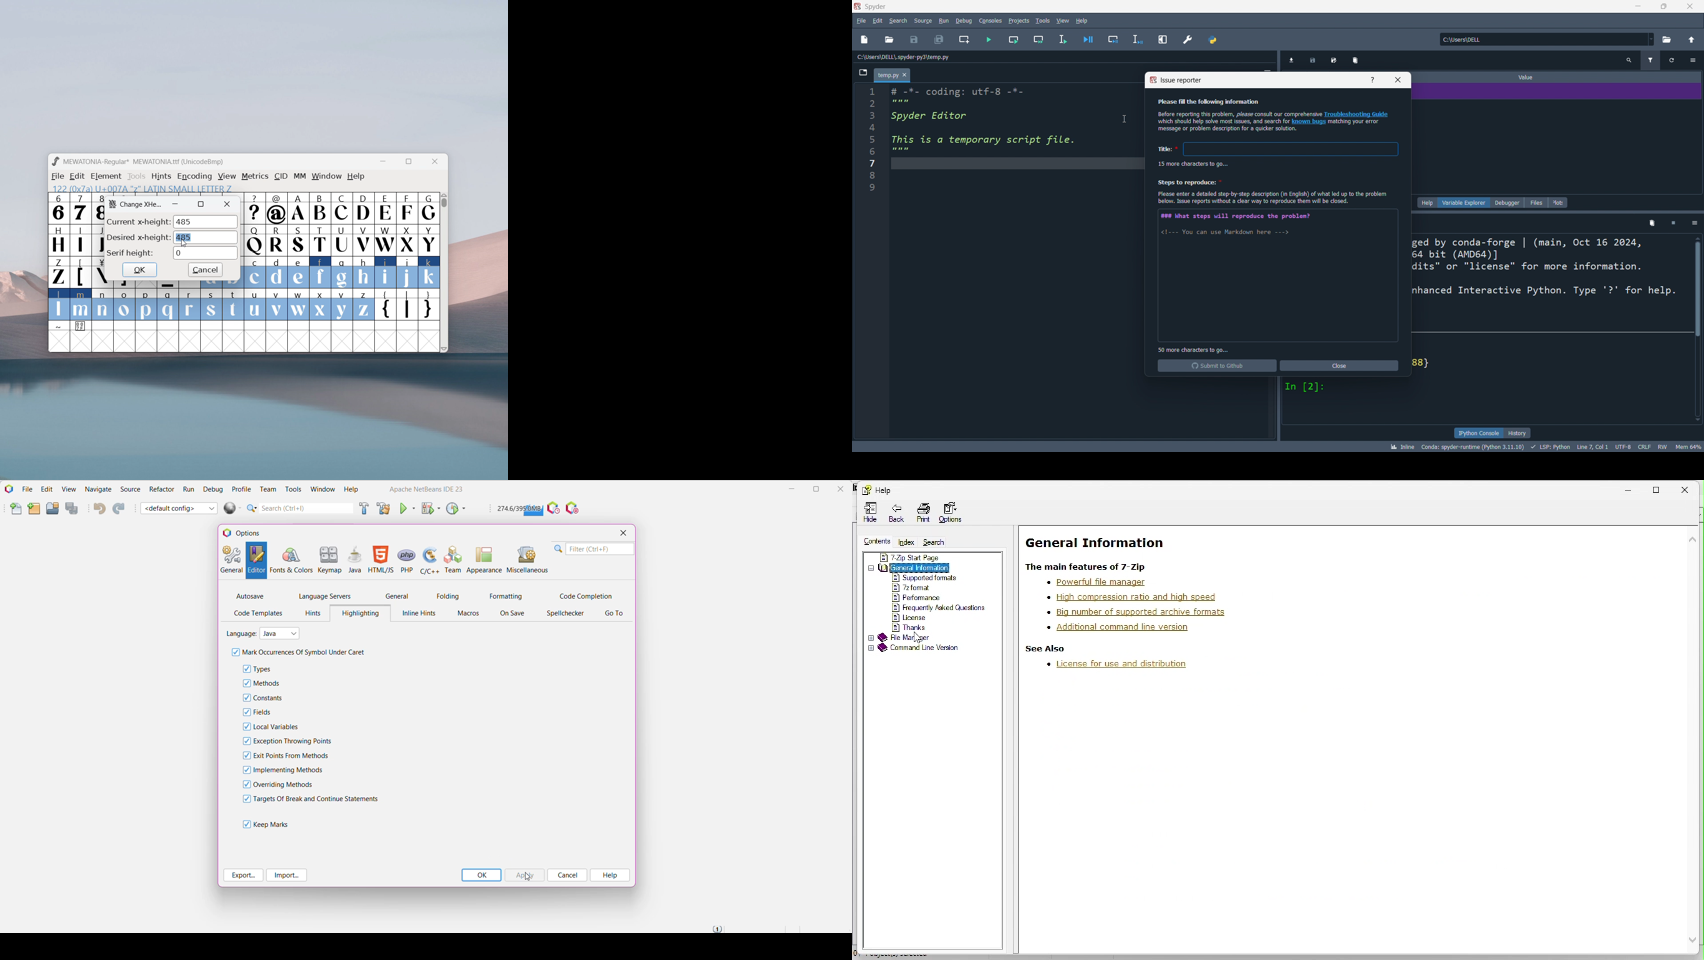  Describe the element at coordinates (138, 221) in the screenshot. I see `current x-height:` at that location.